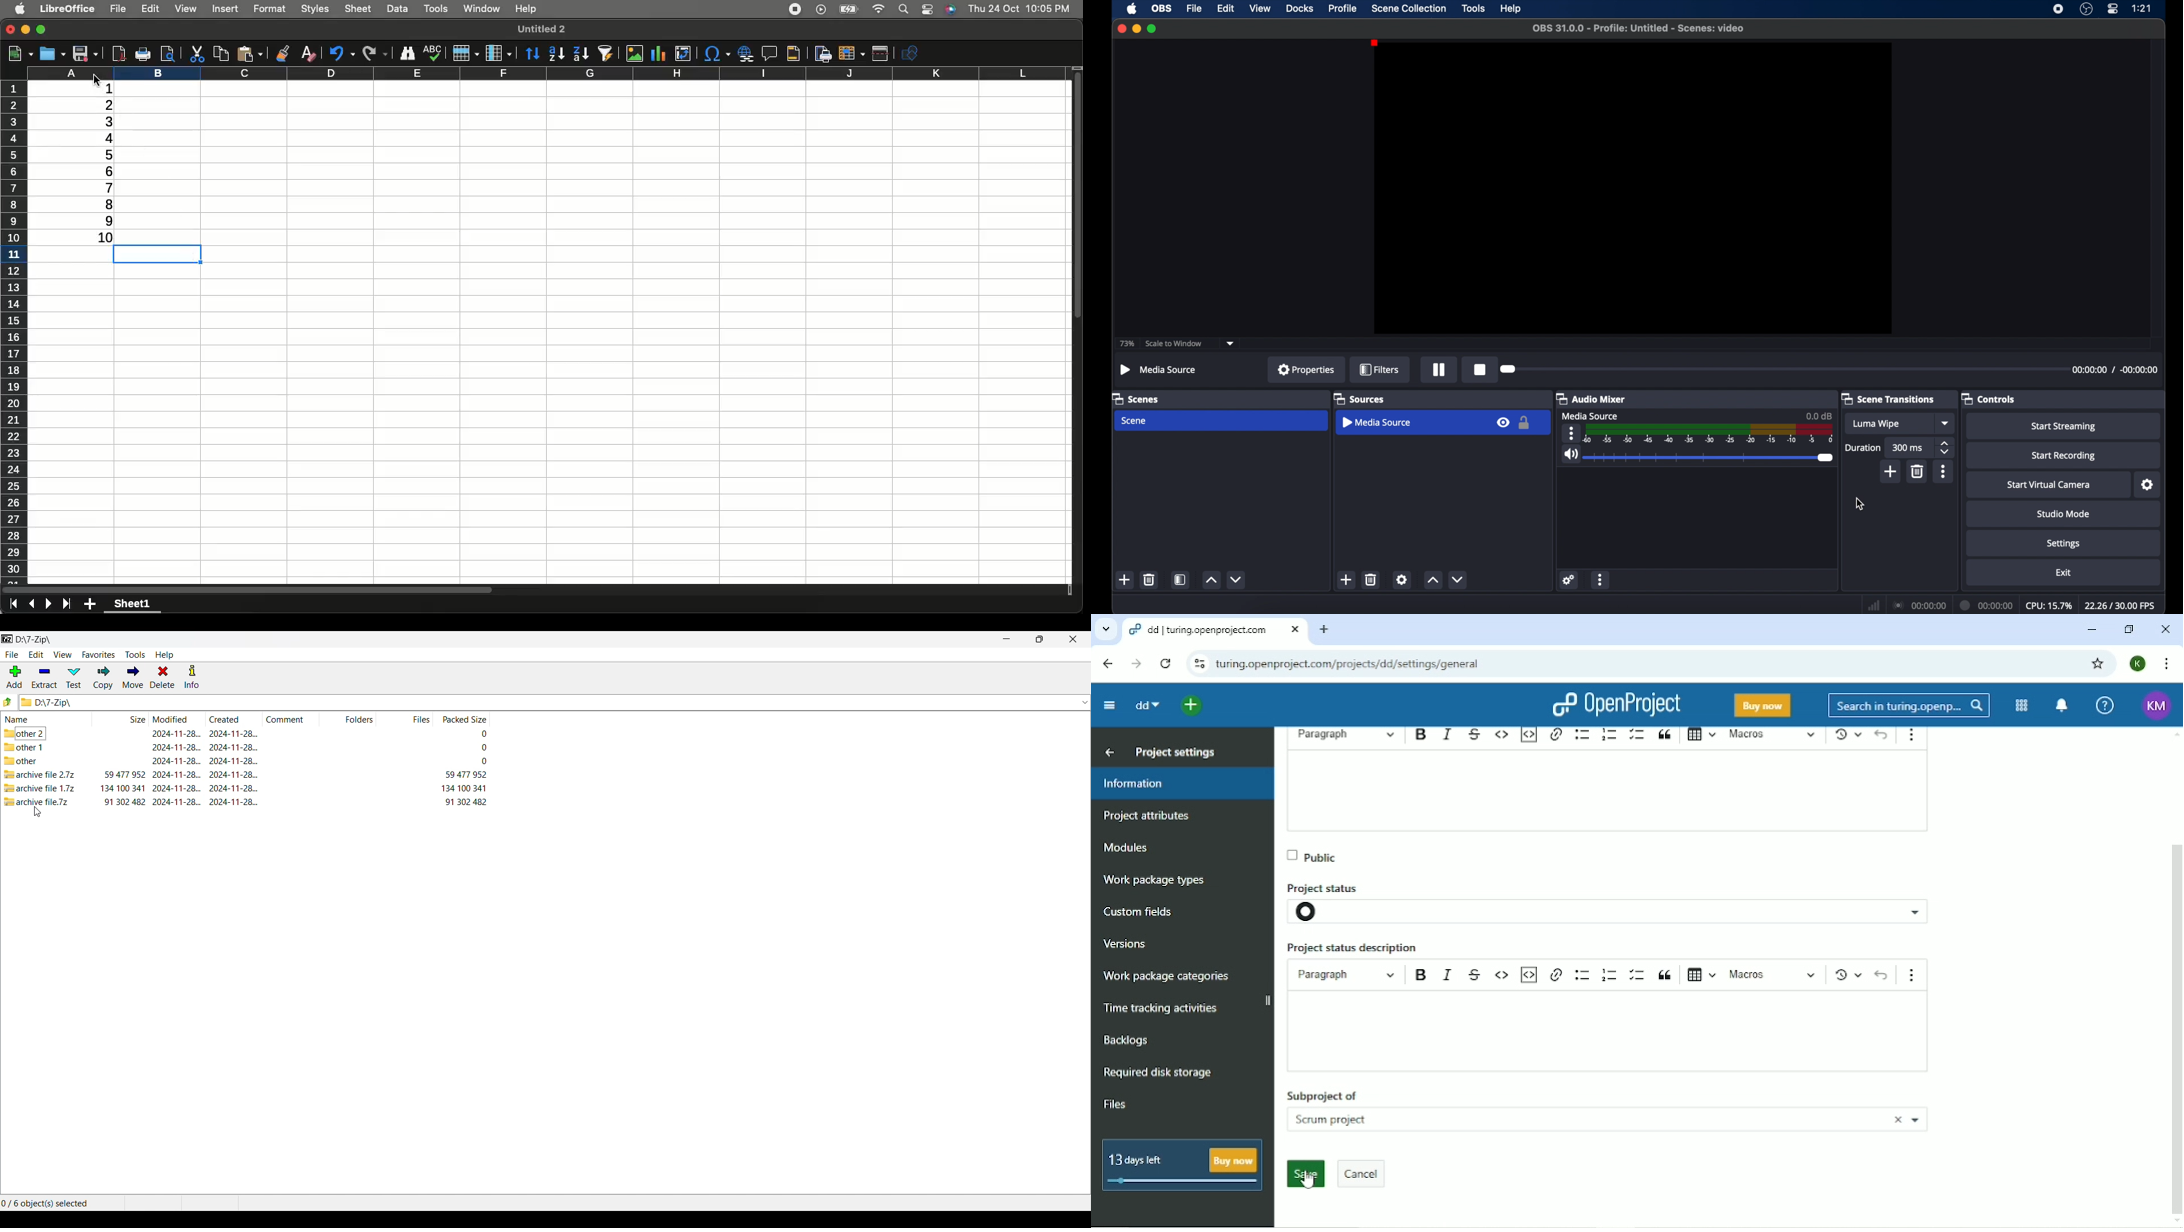 This screenshot has height=1232, width=2184. Describe the element at coordinates (557, 53) in the screenshot. I see `Sort ascending` at that location.